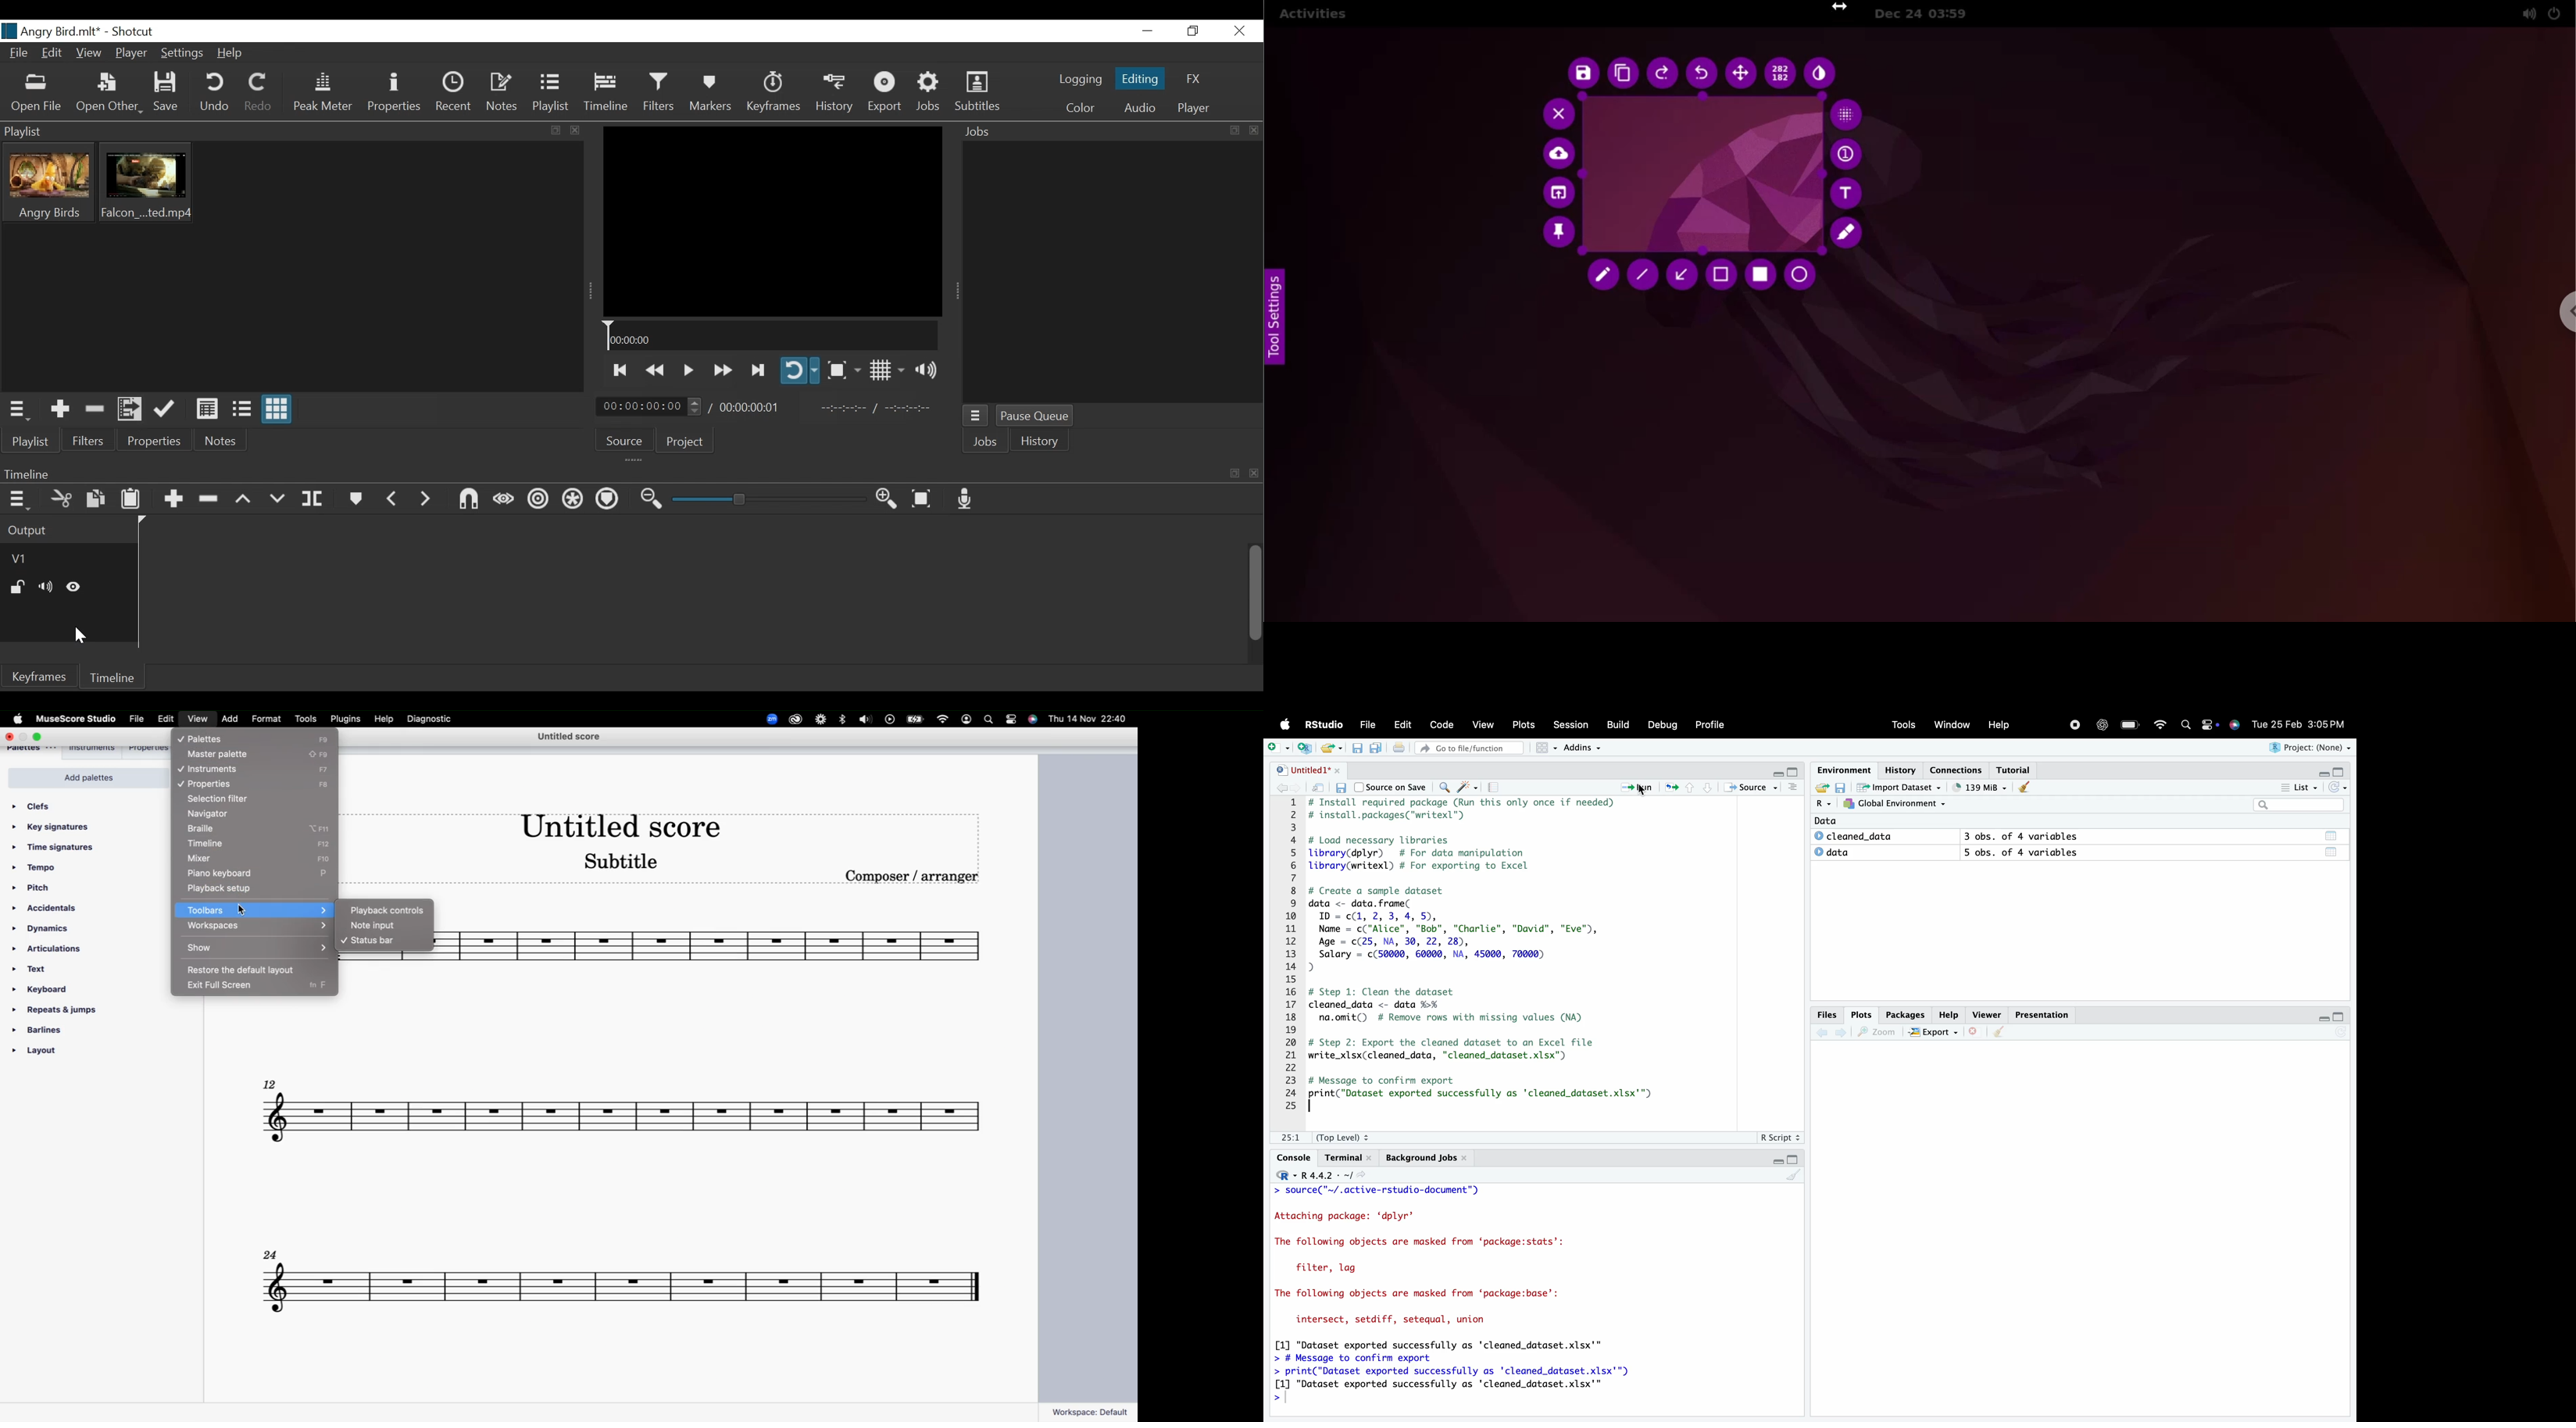 The image size is (2576, 1428). What do you see at coordinates (2300, 788) in the screenshot?
I see `List` at bounding box center [2300, 788].